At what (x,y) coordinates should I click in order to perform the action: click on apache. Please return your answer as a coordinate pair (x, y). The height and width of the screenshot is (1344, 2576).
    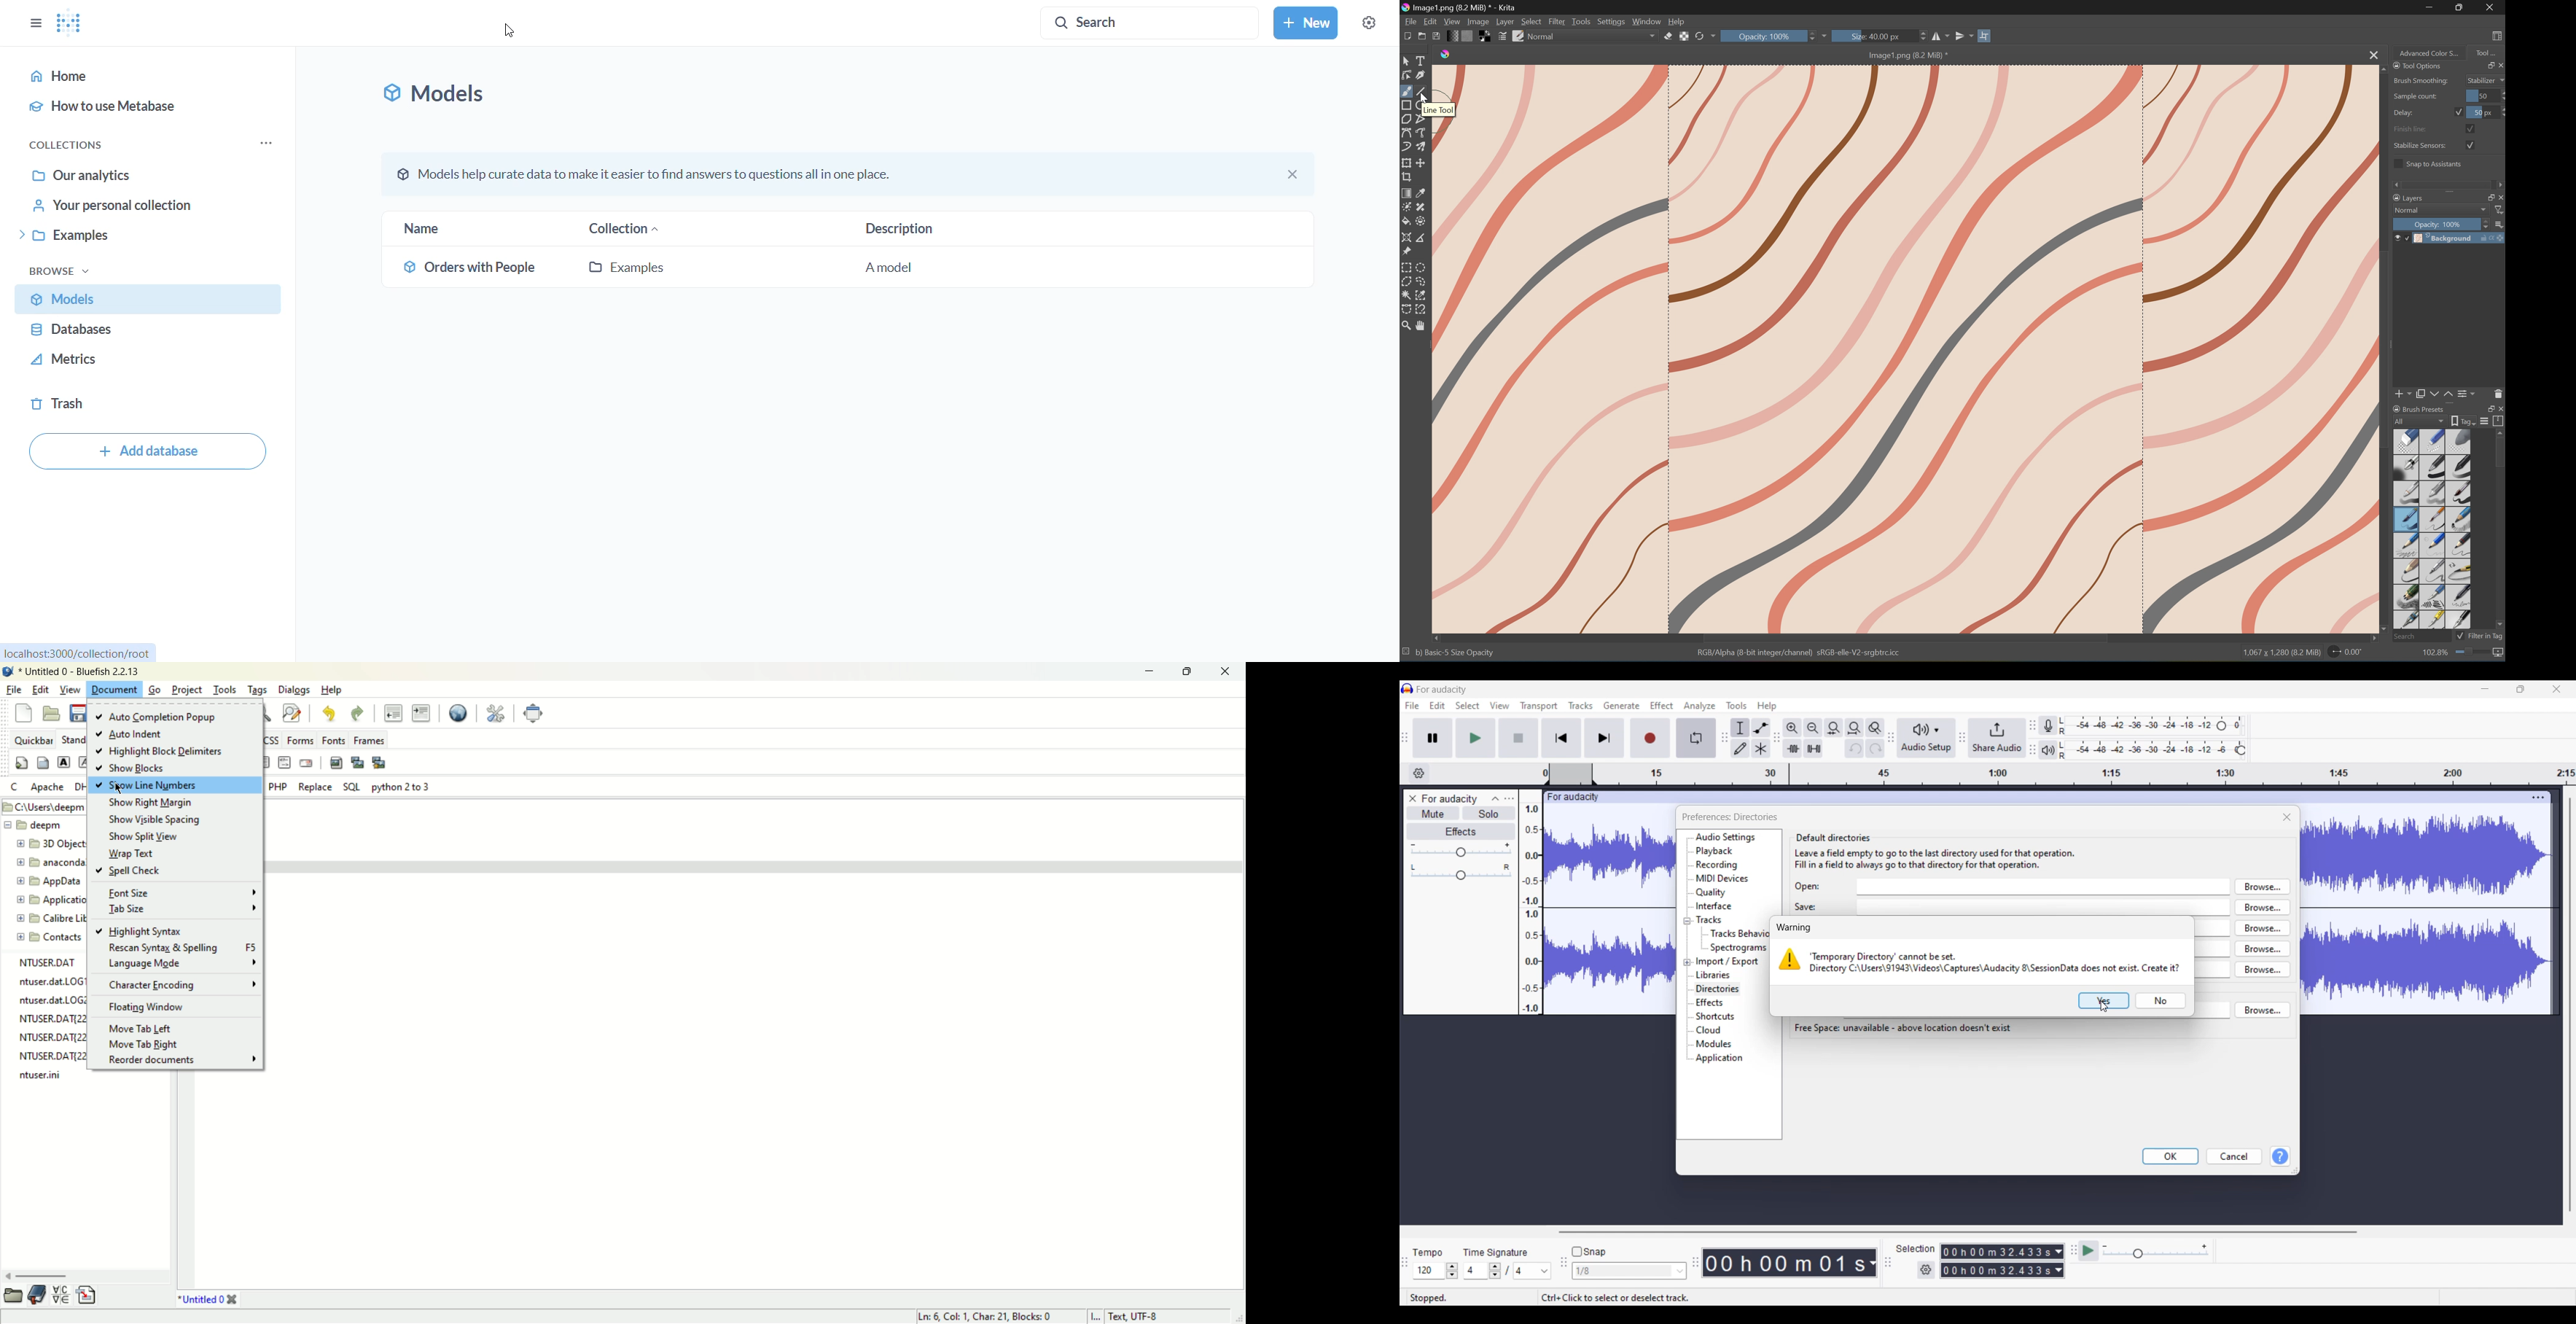
    Looking at the image, I should click on (46, 788).